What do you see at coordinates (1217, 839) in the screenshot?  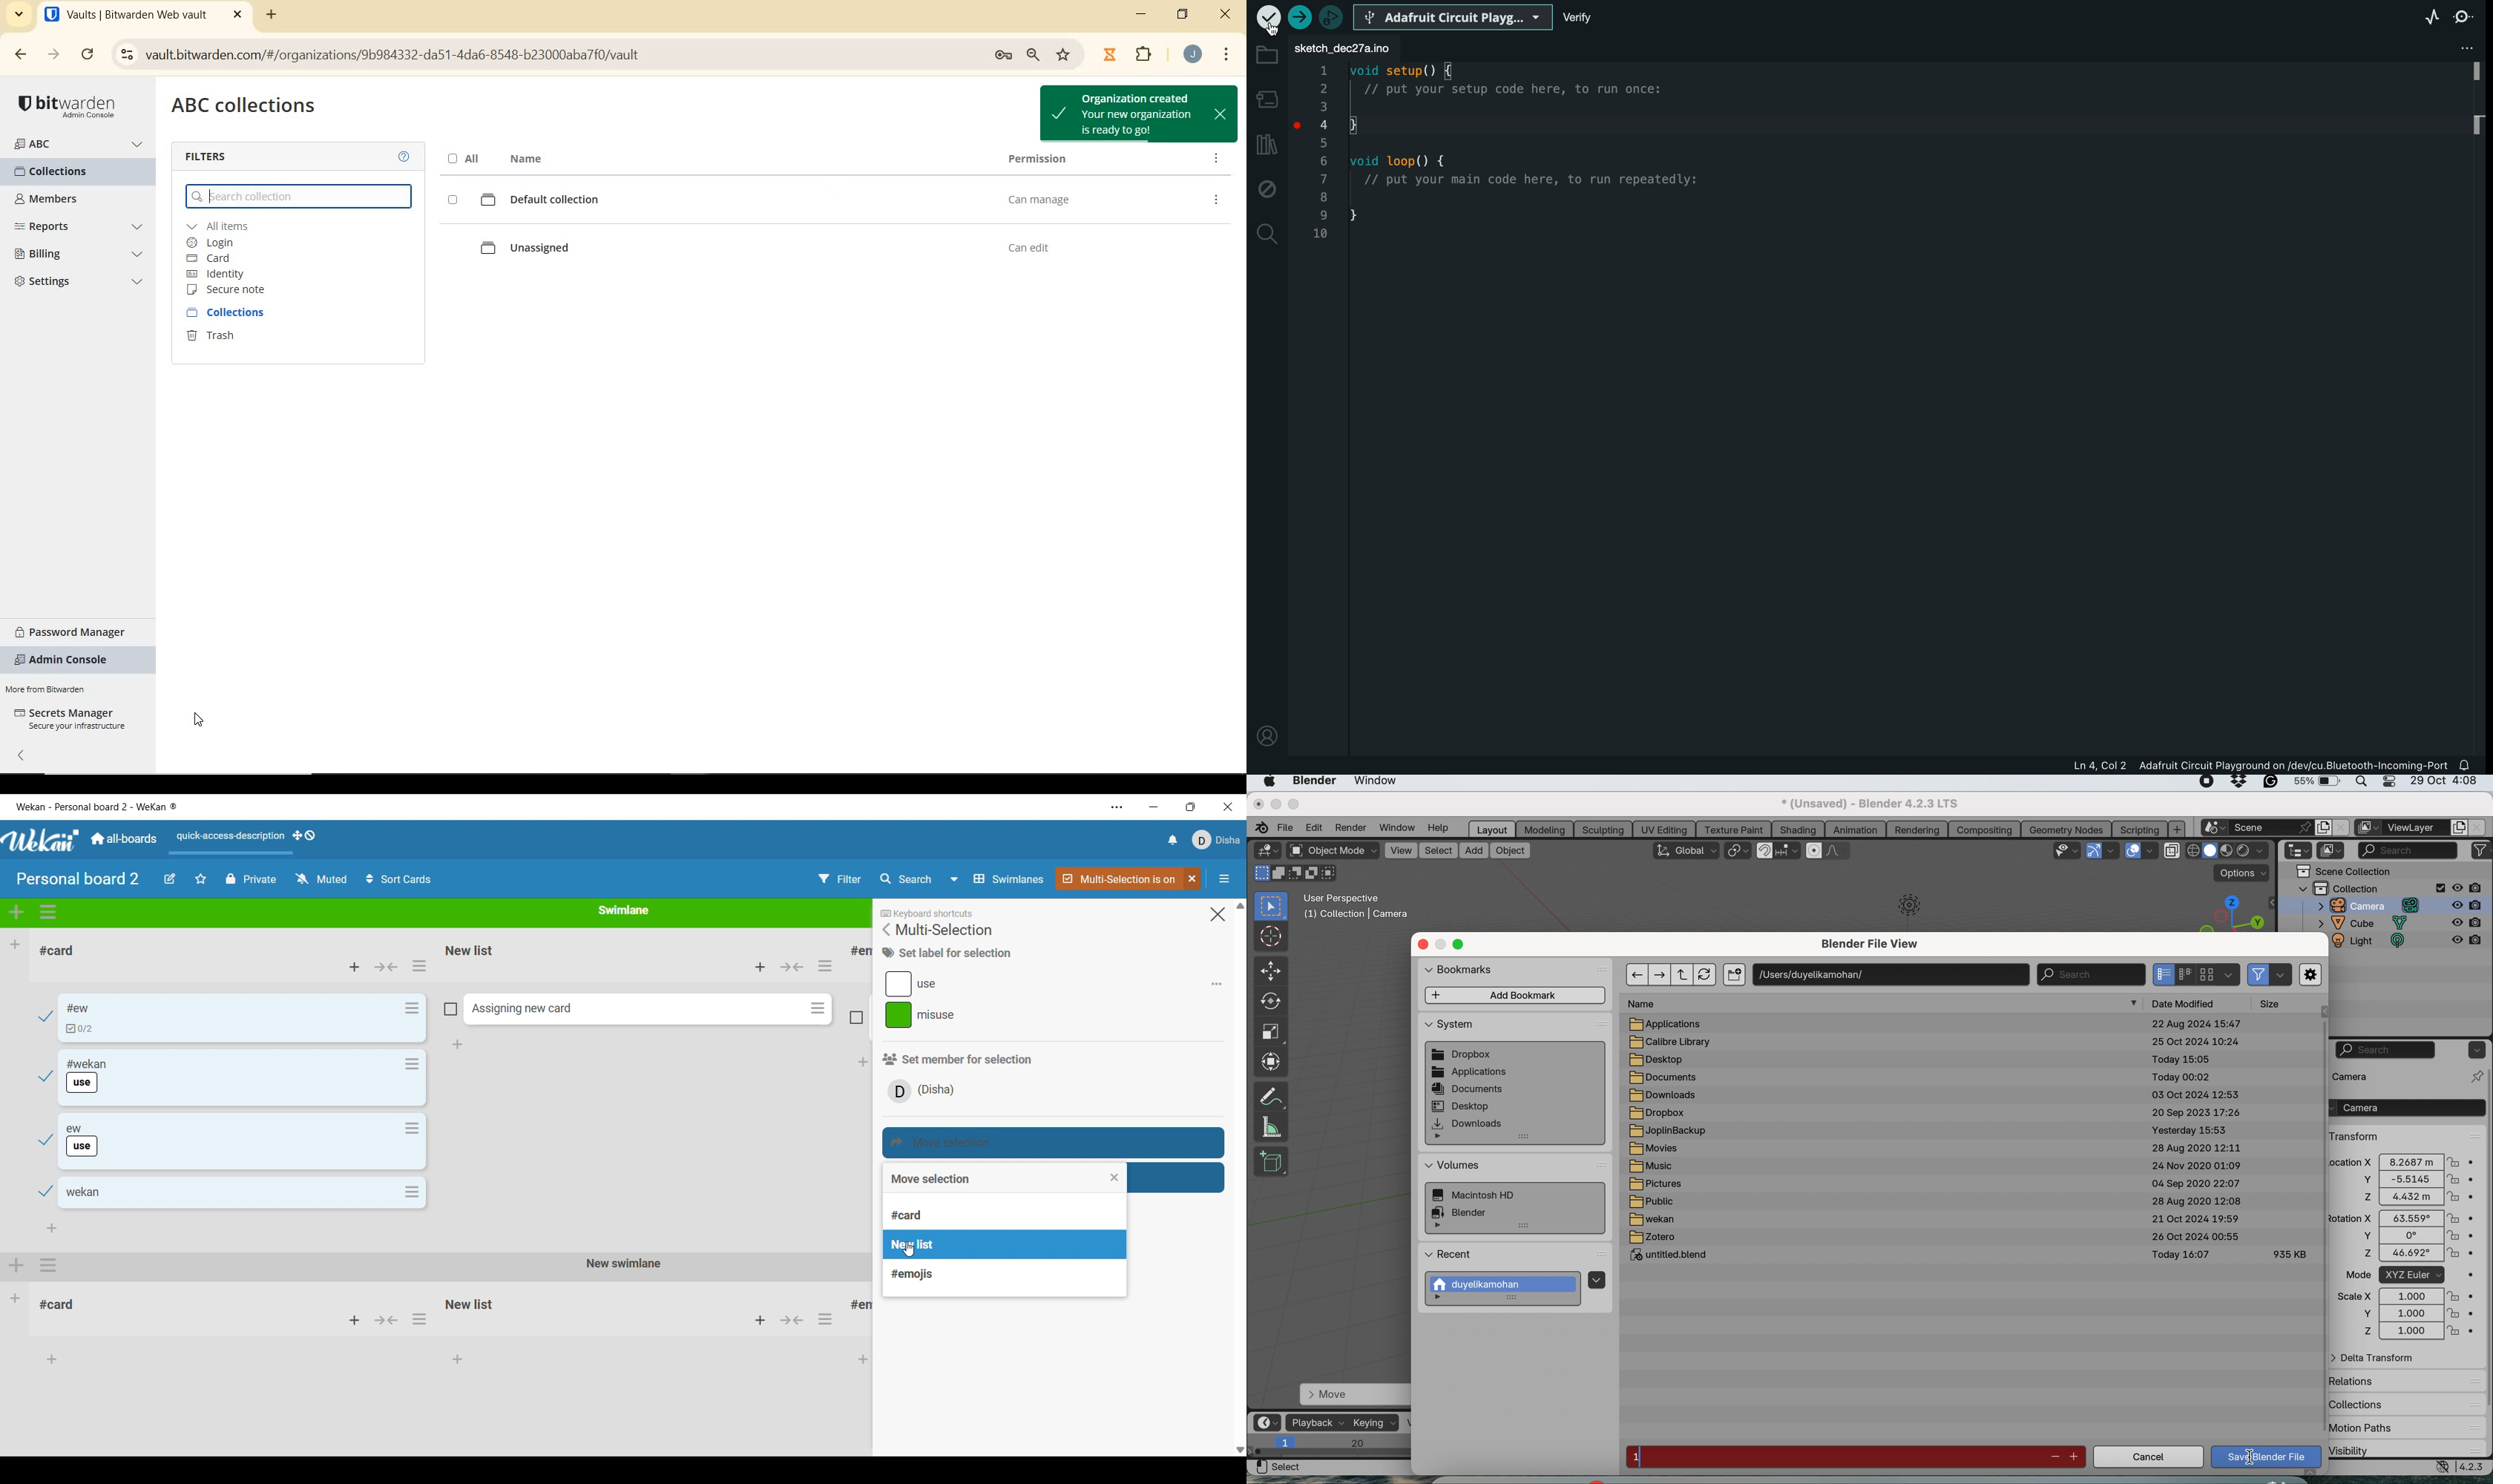 I see `Current account` at bounding box center [1217, 839].